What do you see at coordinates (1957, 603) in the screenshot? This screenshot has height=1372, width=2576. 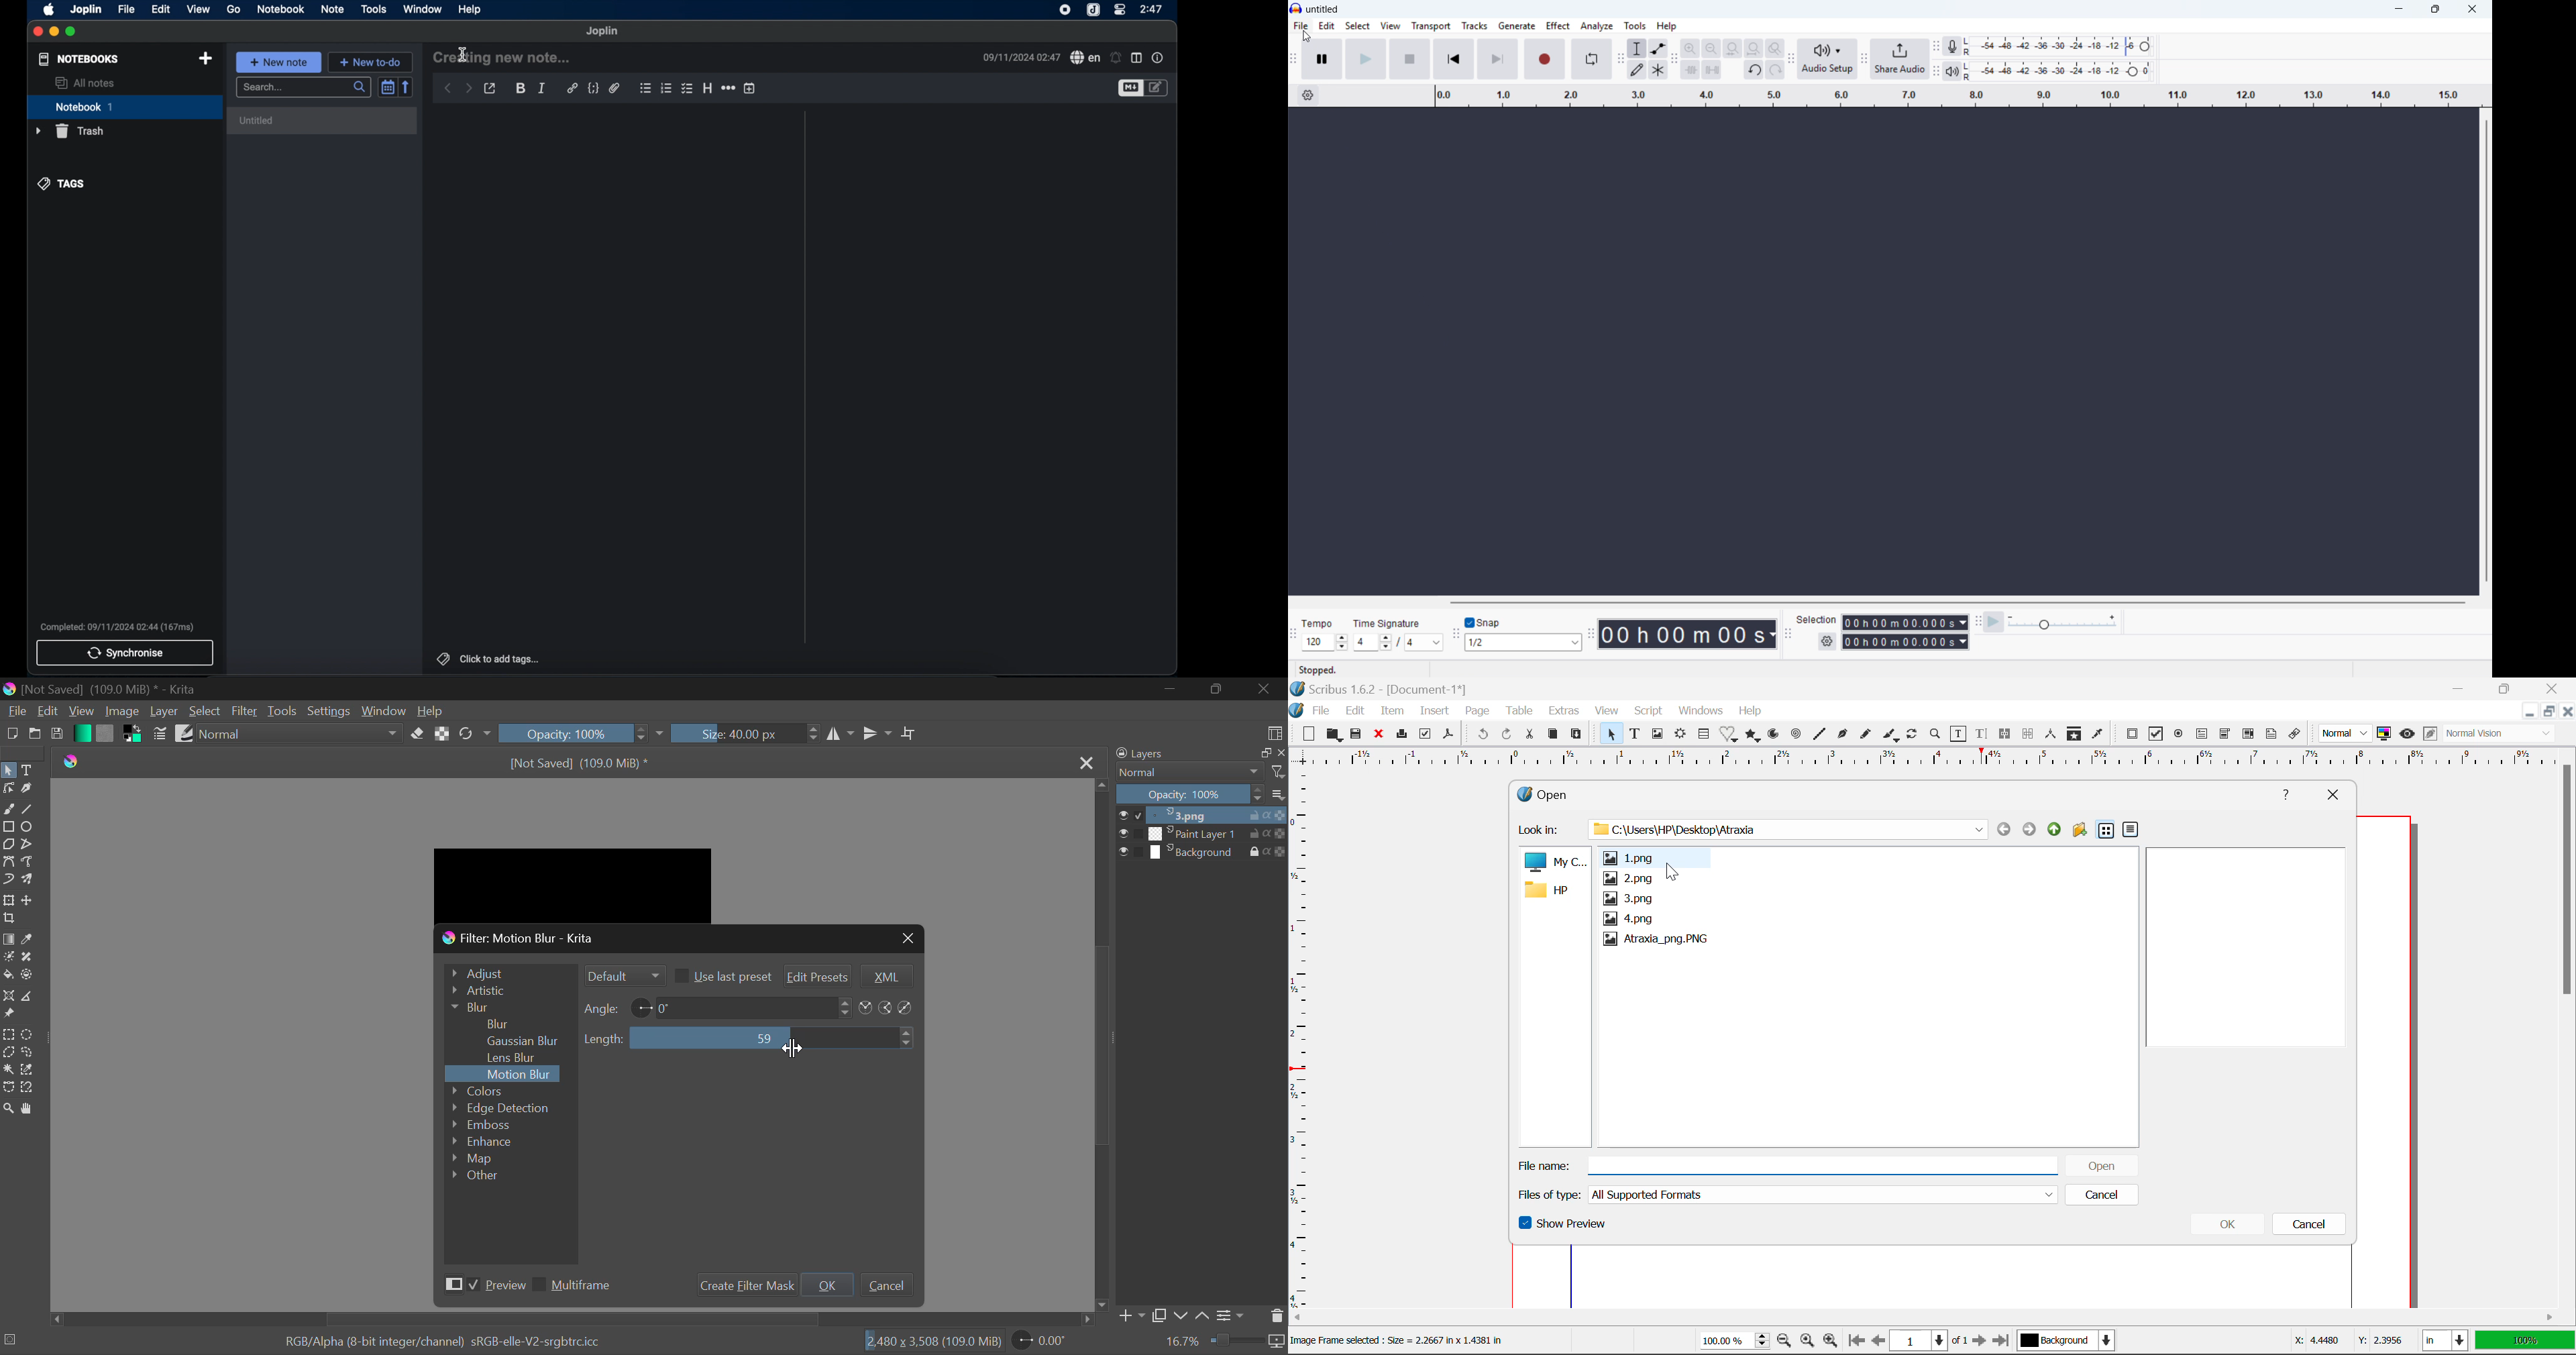 I see `Horizontal scroll bar` at bounding box center [1957, 603].